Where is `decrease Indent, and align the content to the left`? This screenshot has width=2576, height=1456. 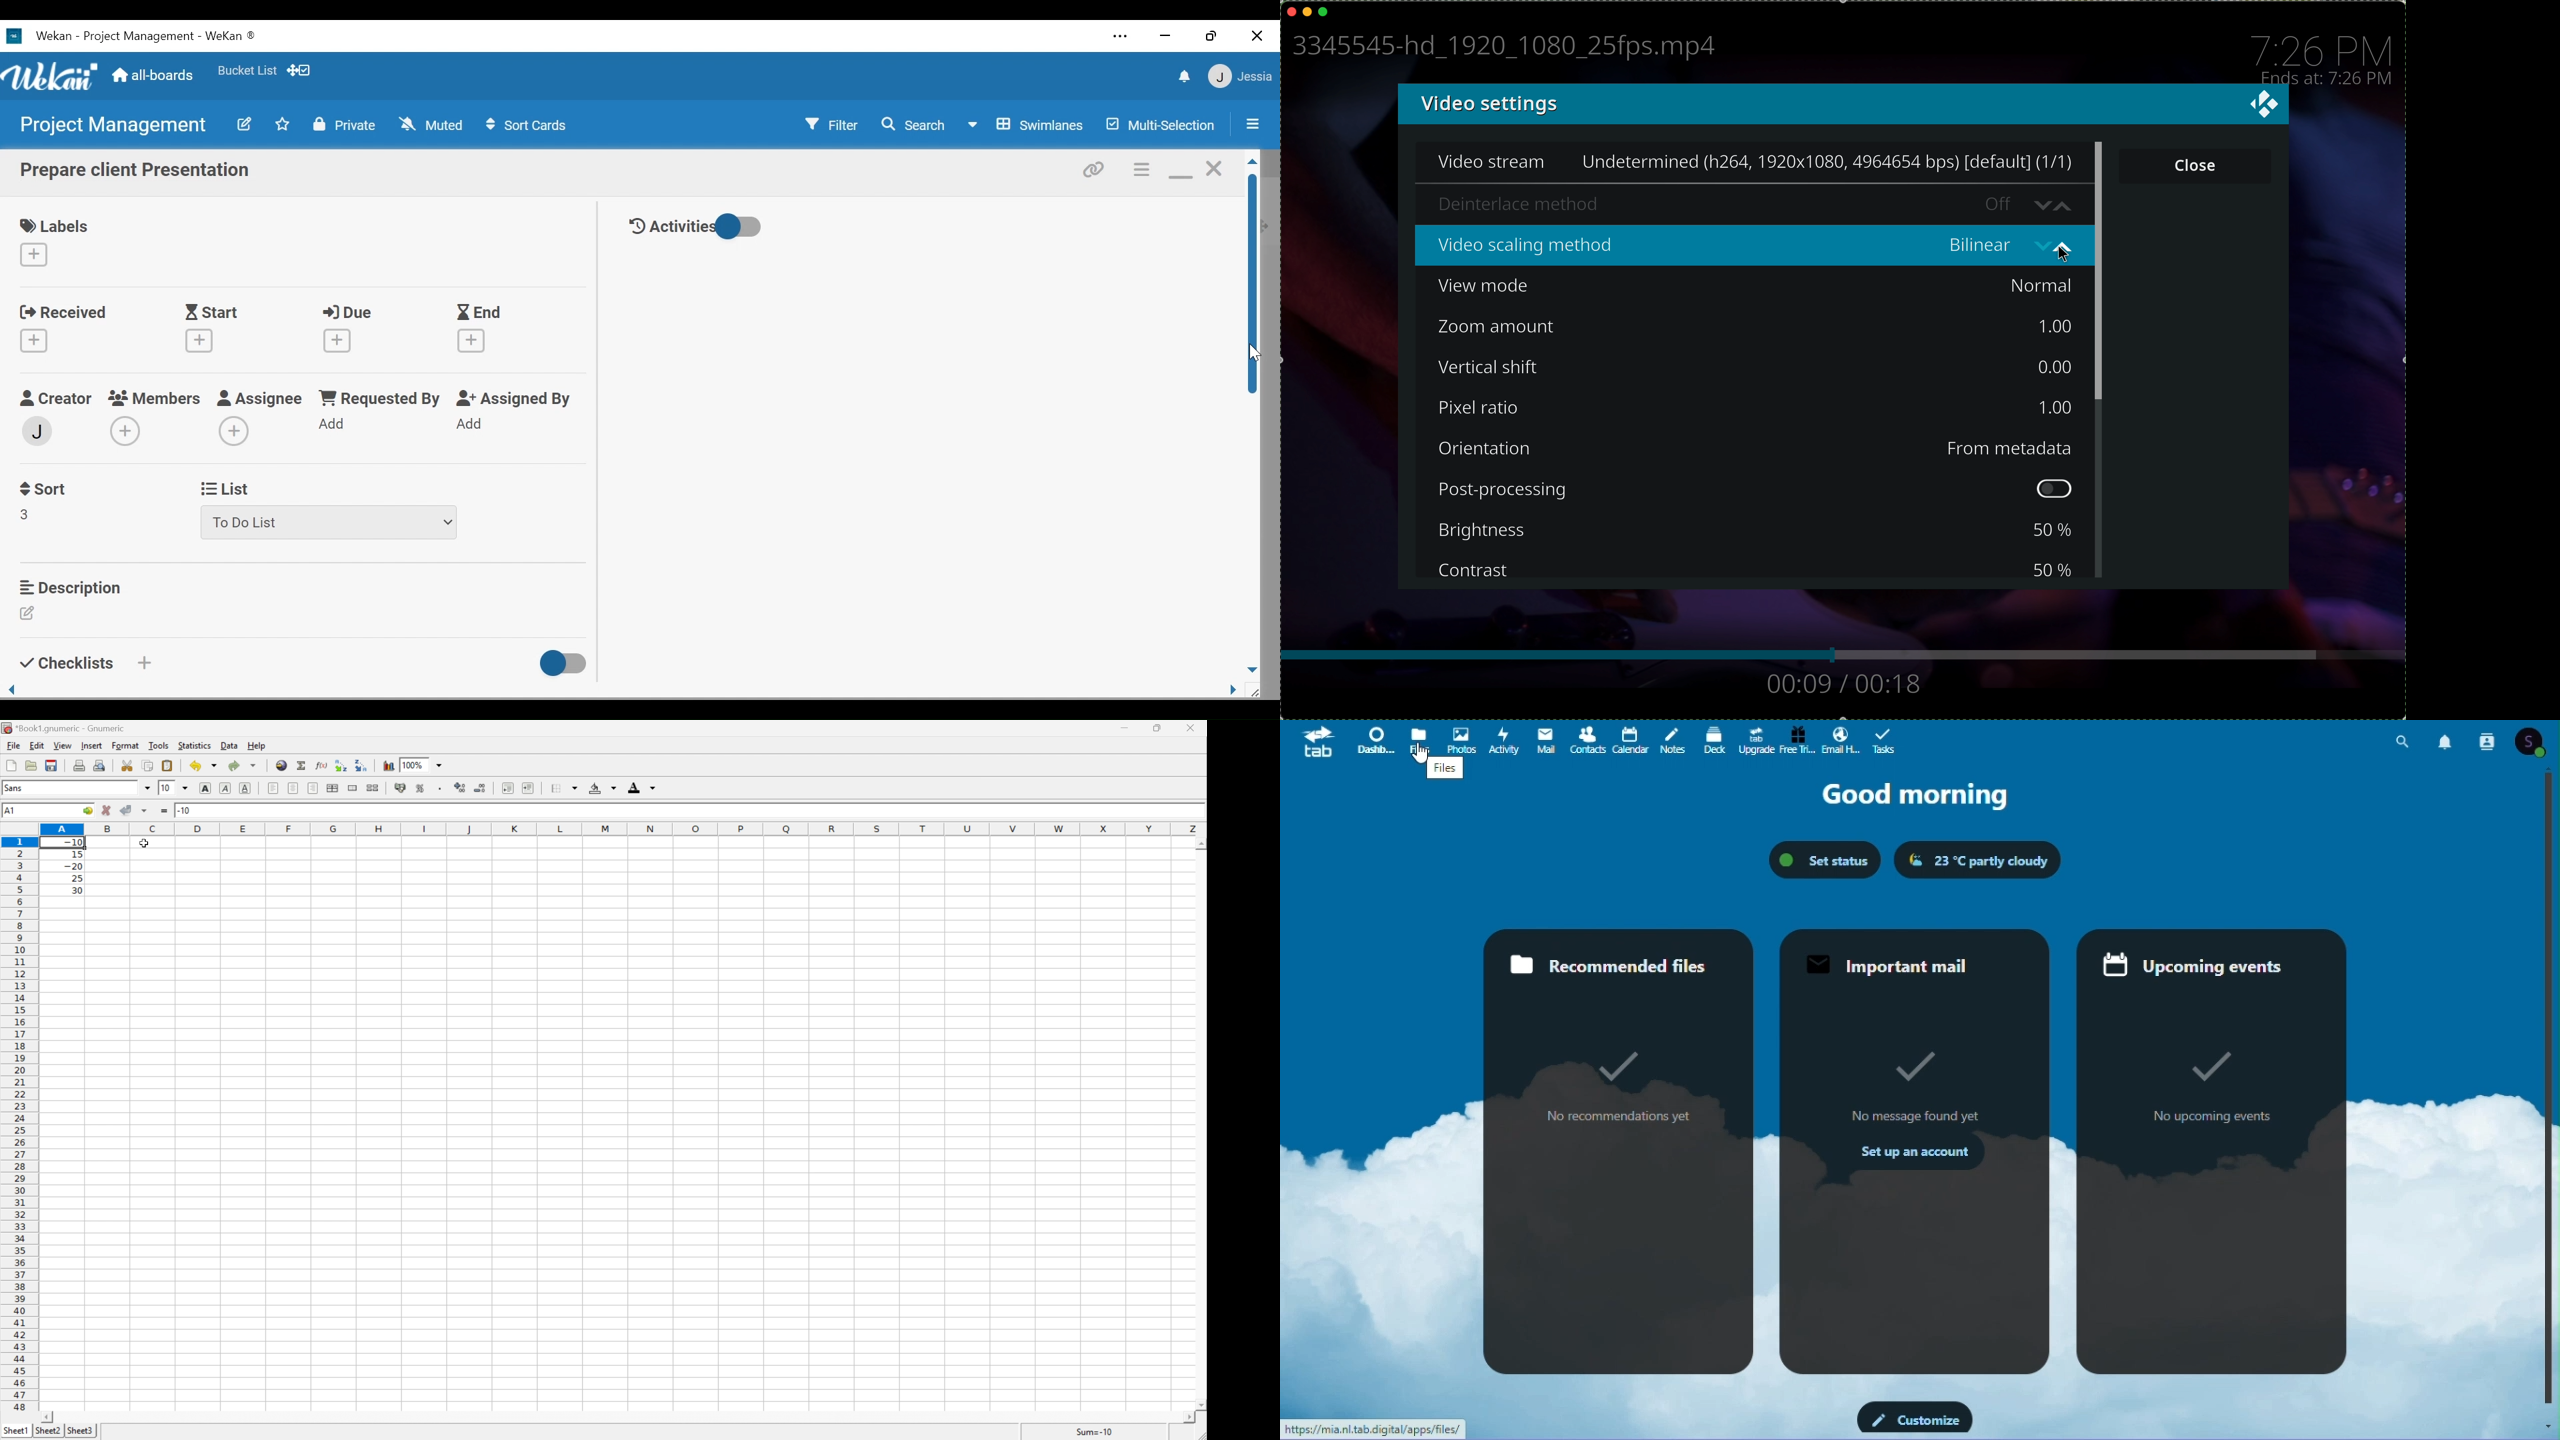
decrease Indent, and align the content to the left is located at coordinates (507, 788).